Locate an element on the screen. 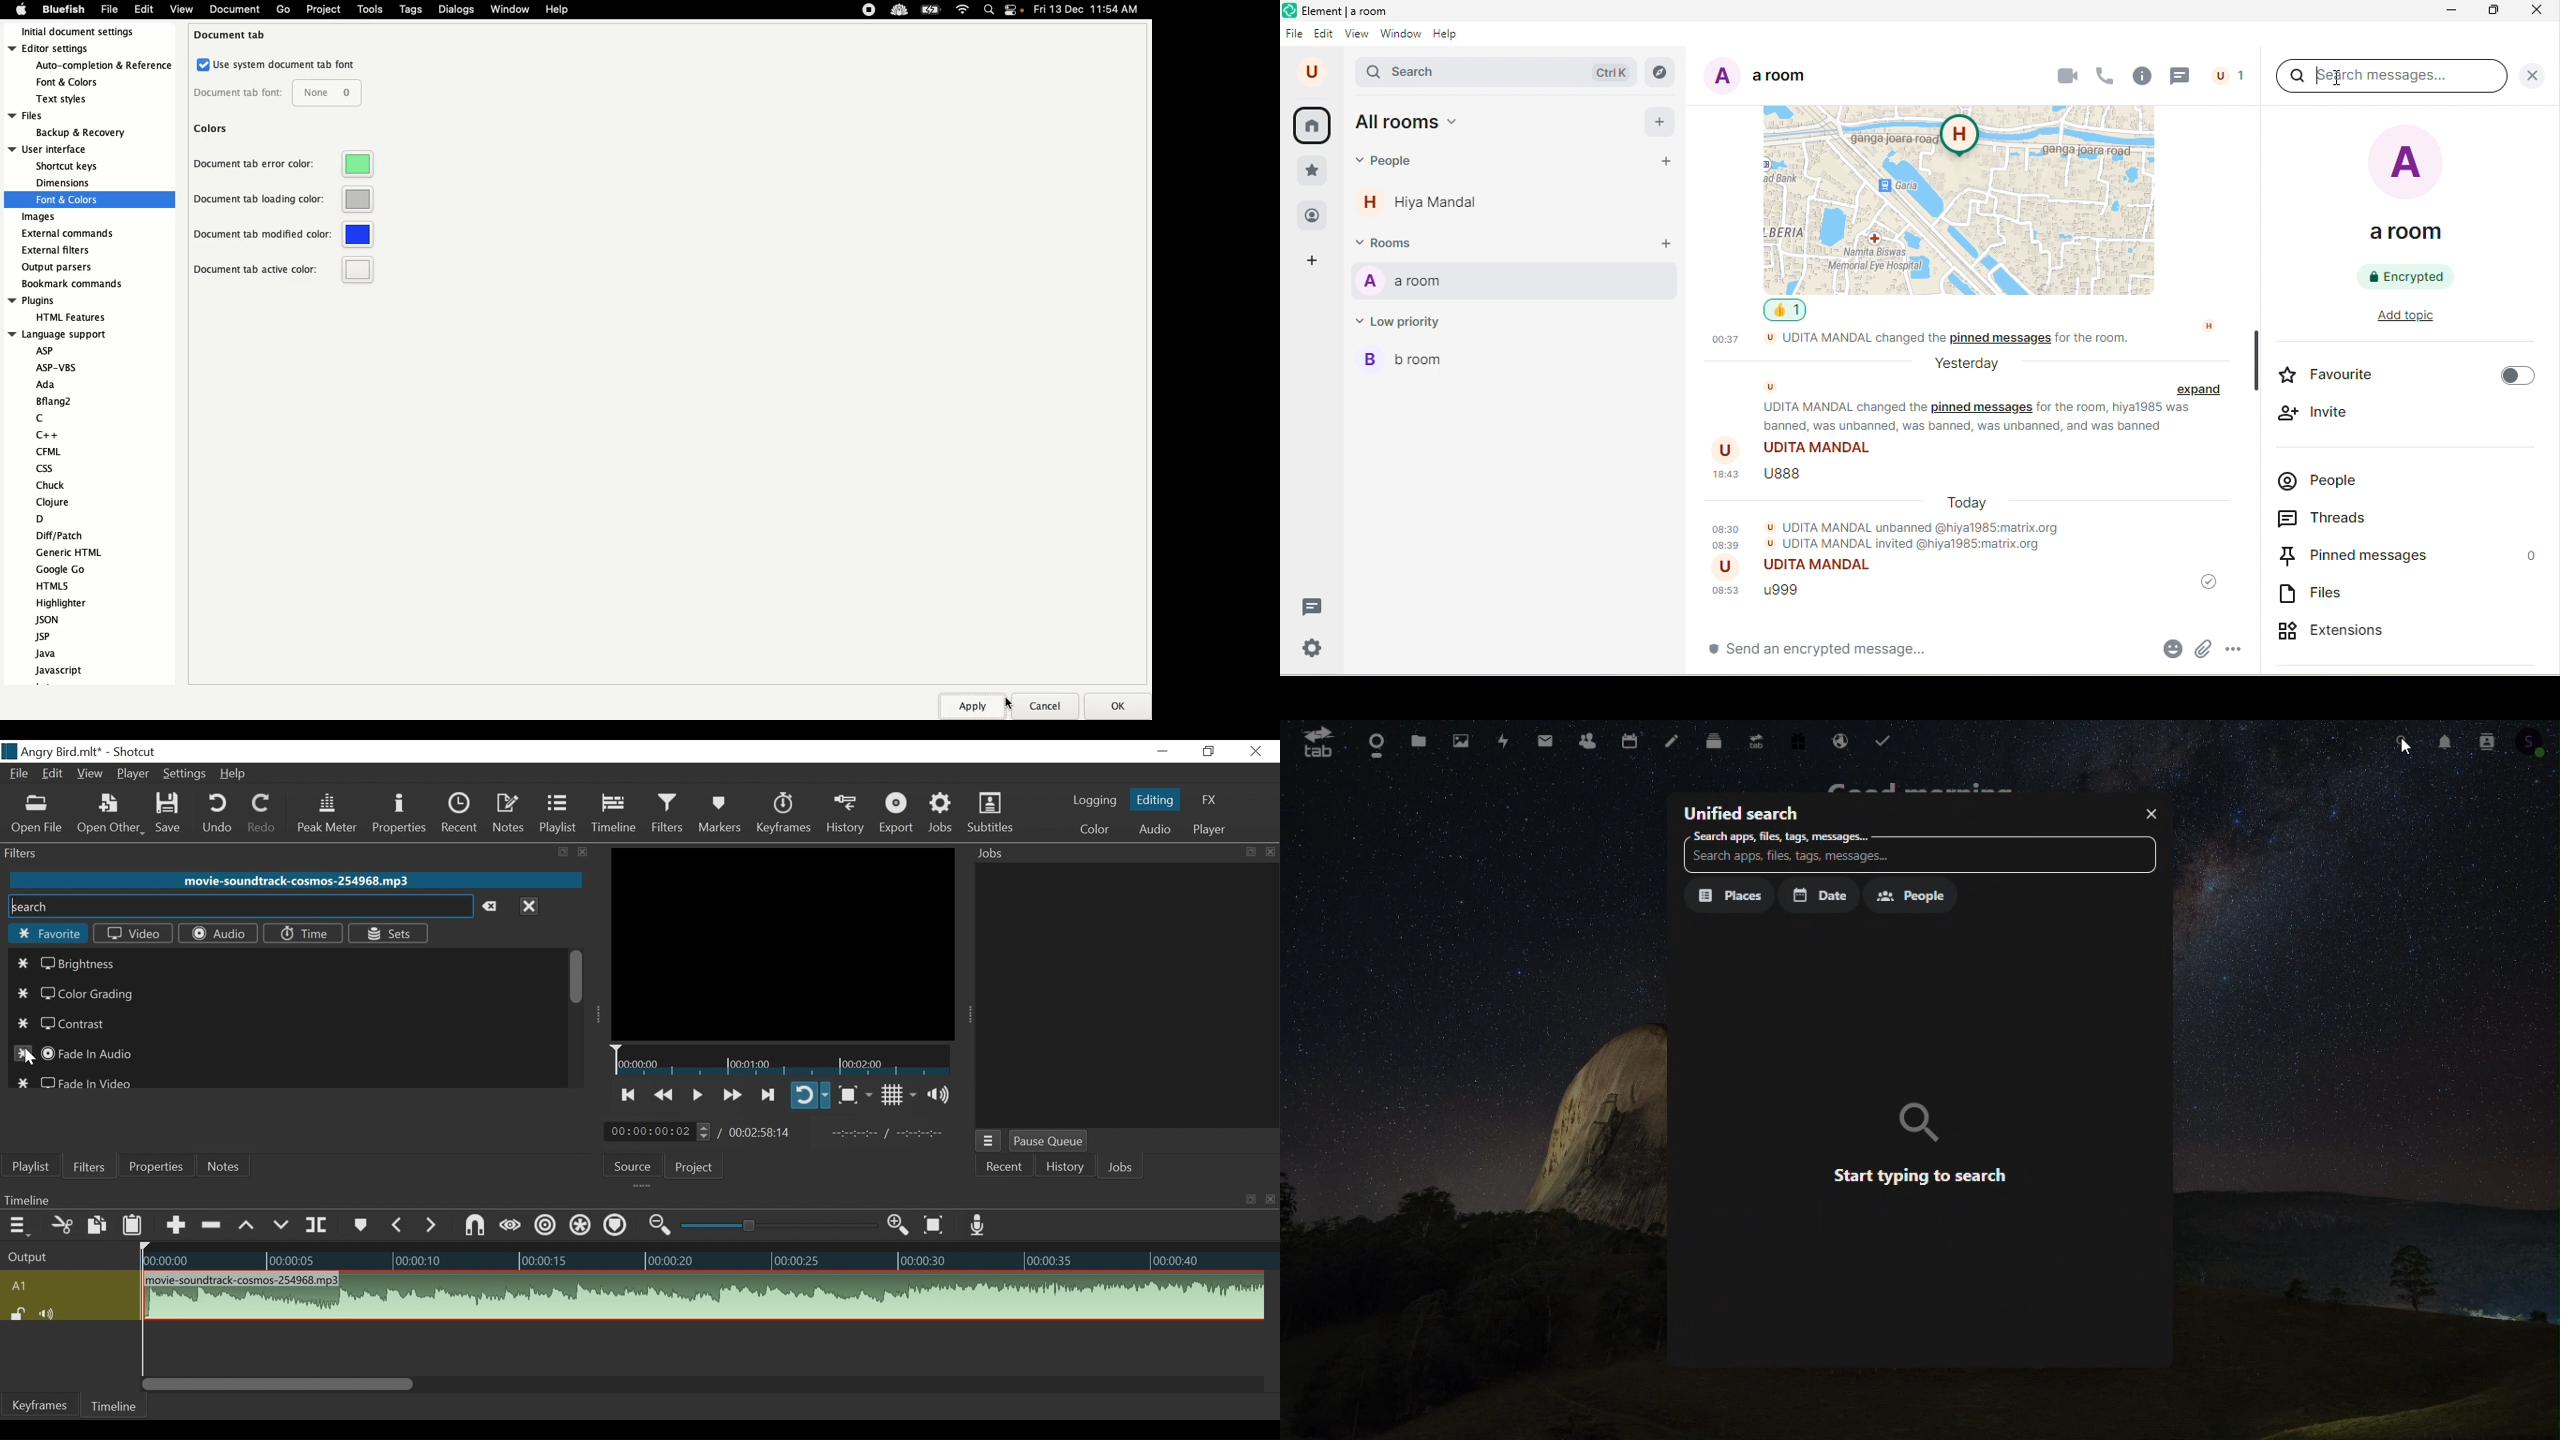  Toggle display grid on player is located at coordinates (898, 1096).